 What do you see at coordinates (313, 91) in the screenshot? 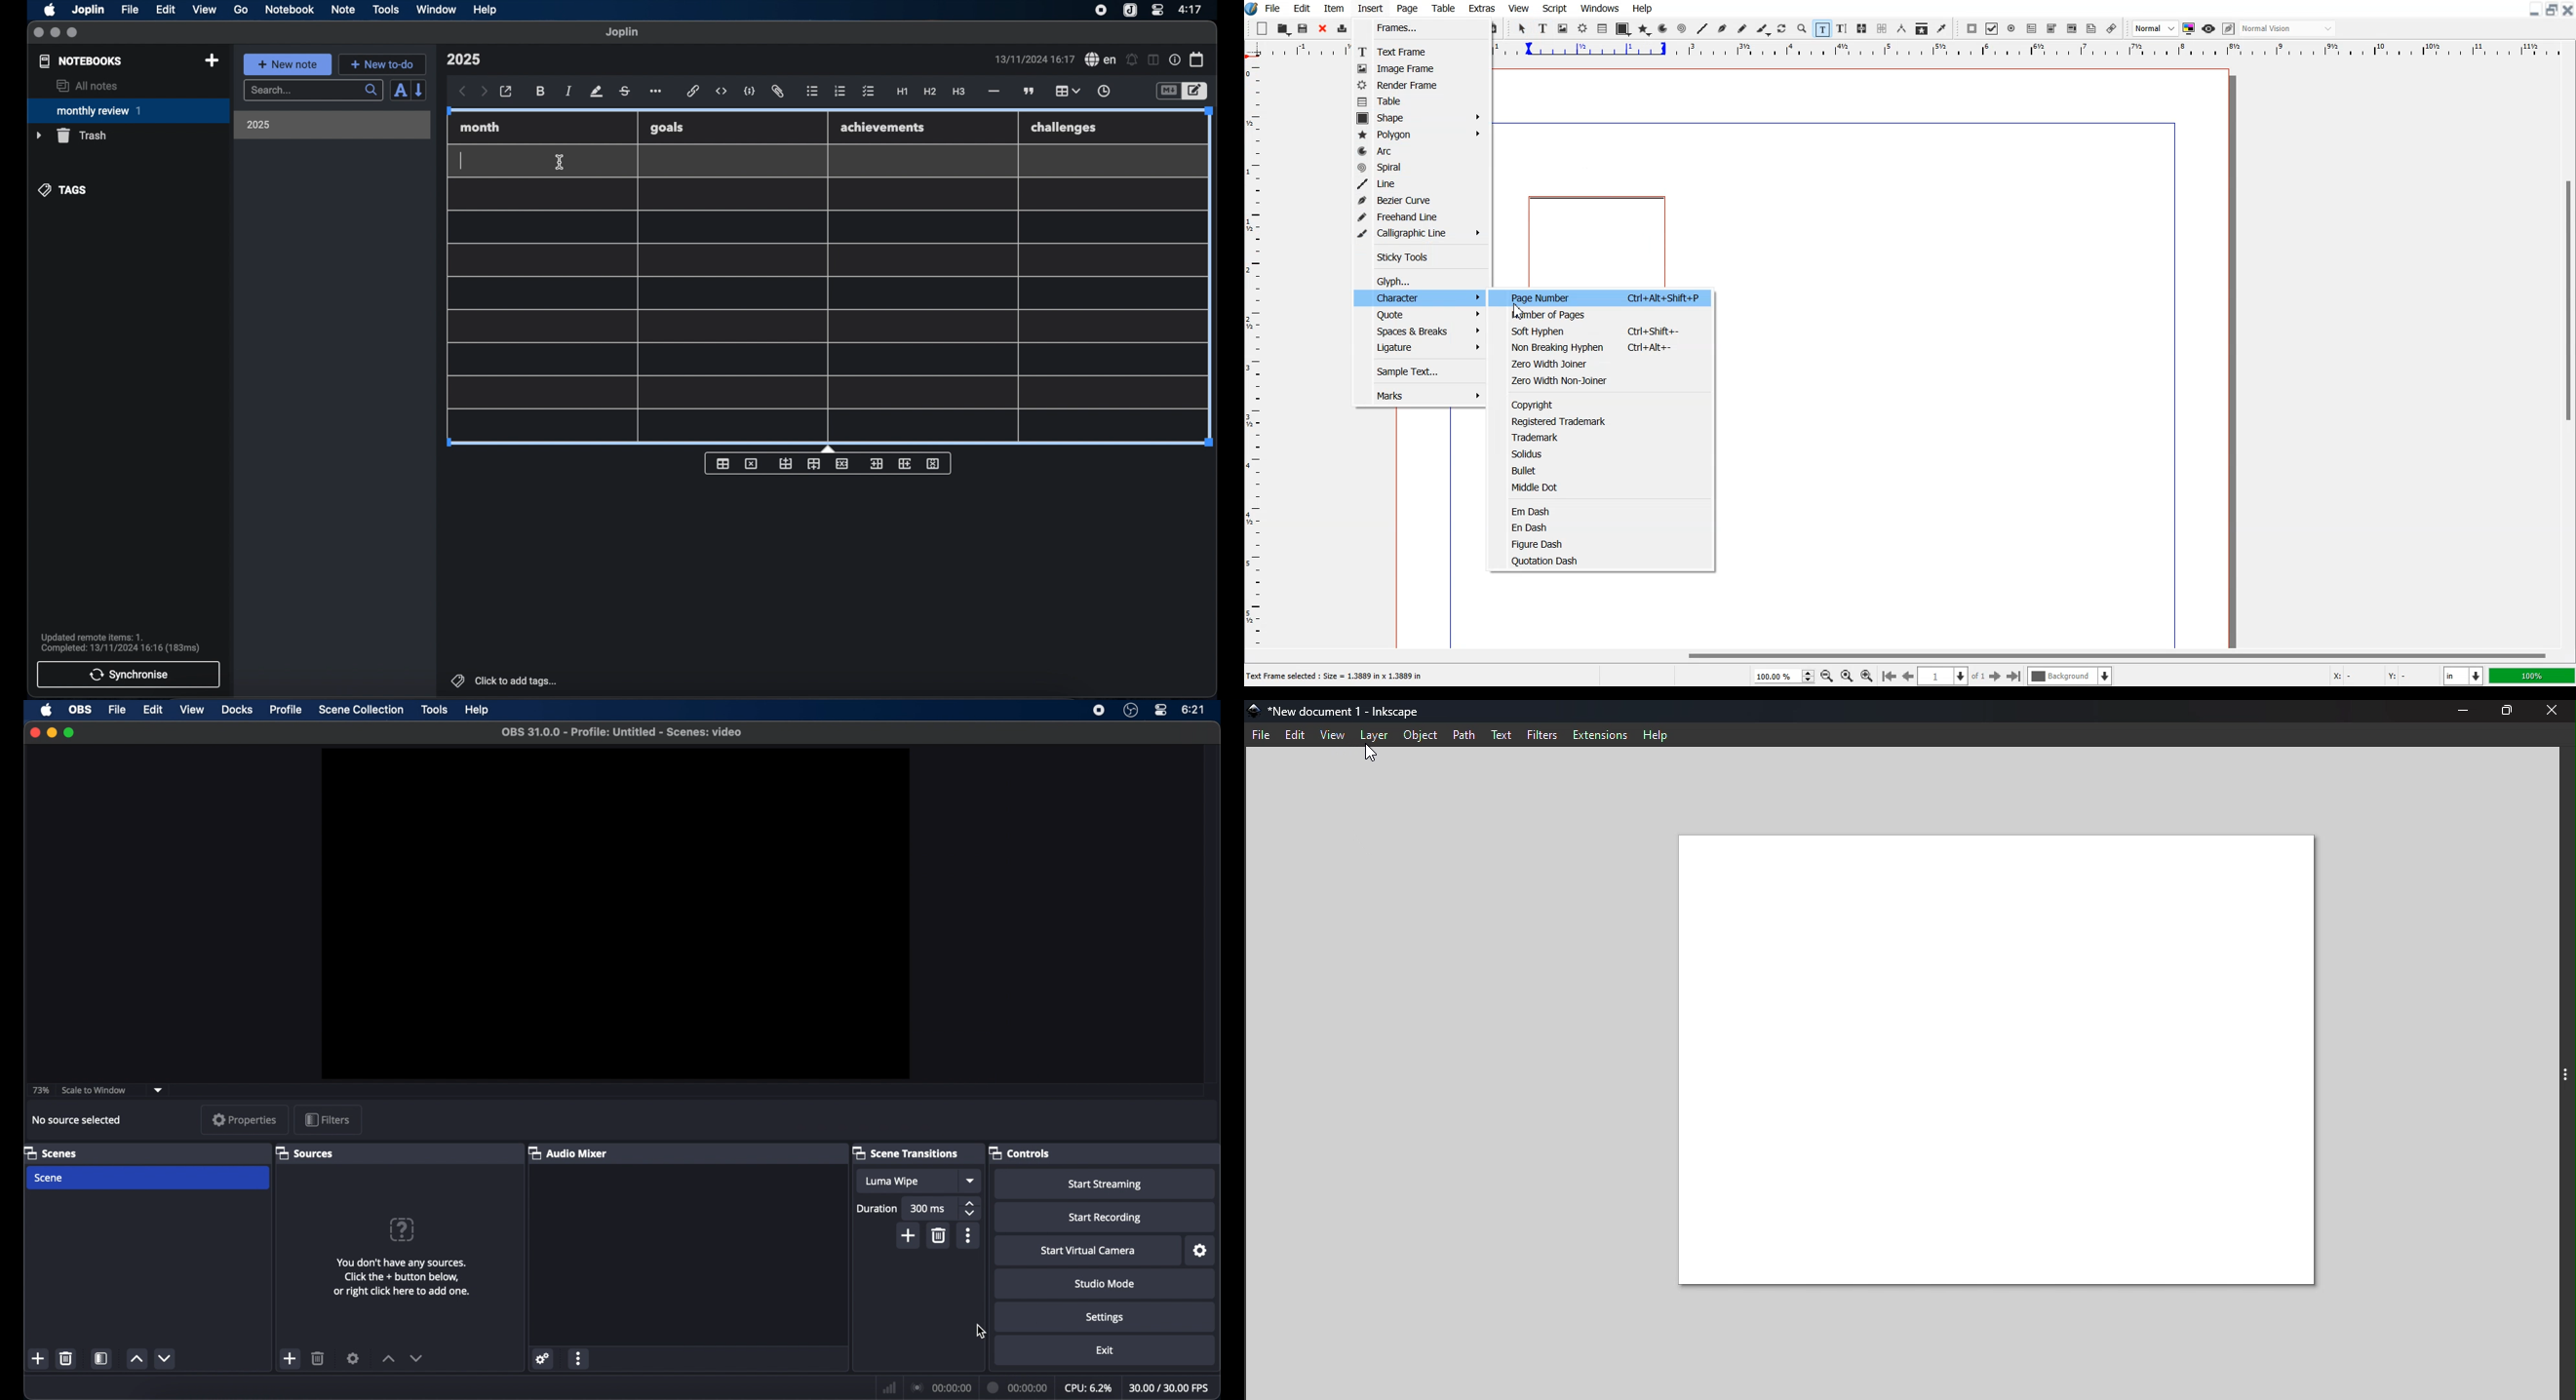
I see `search bar` at bounding box center [313, 91].